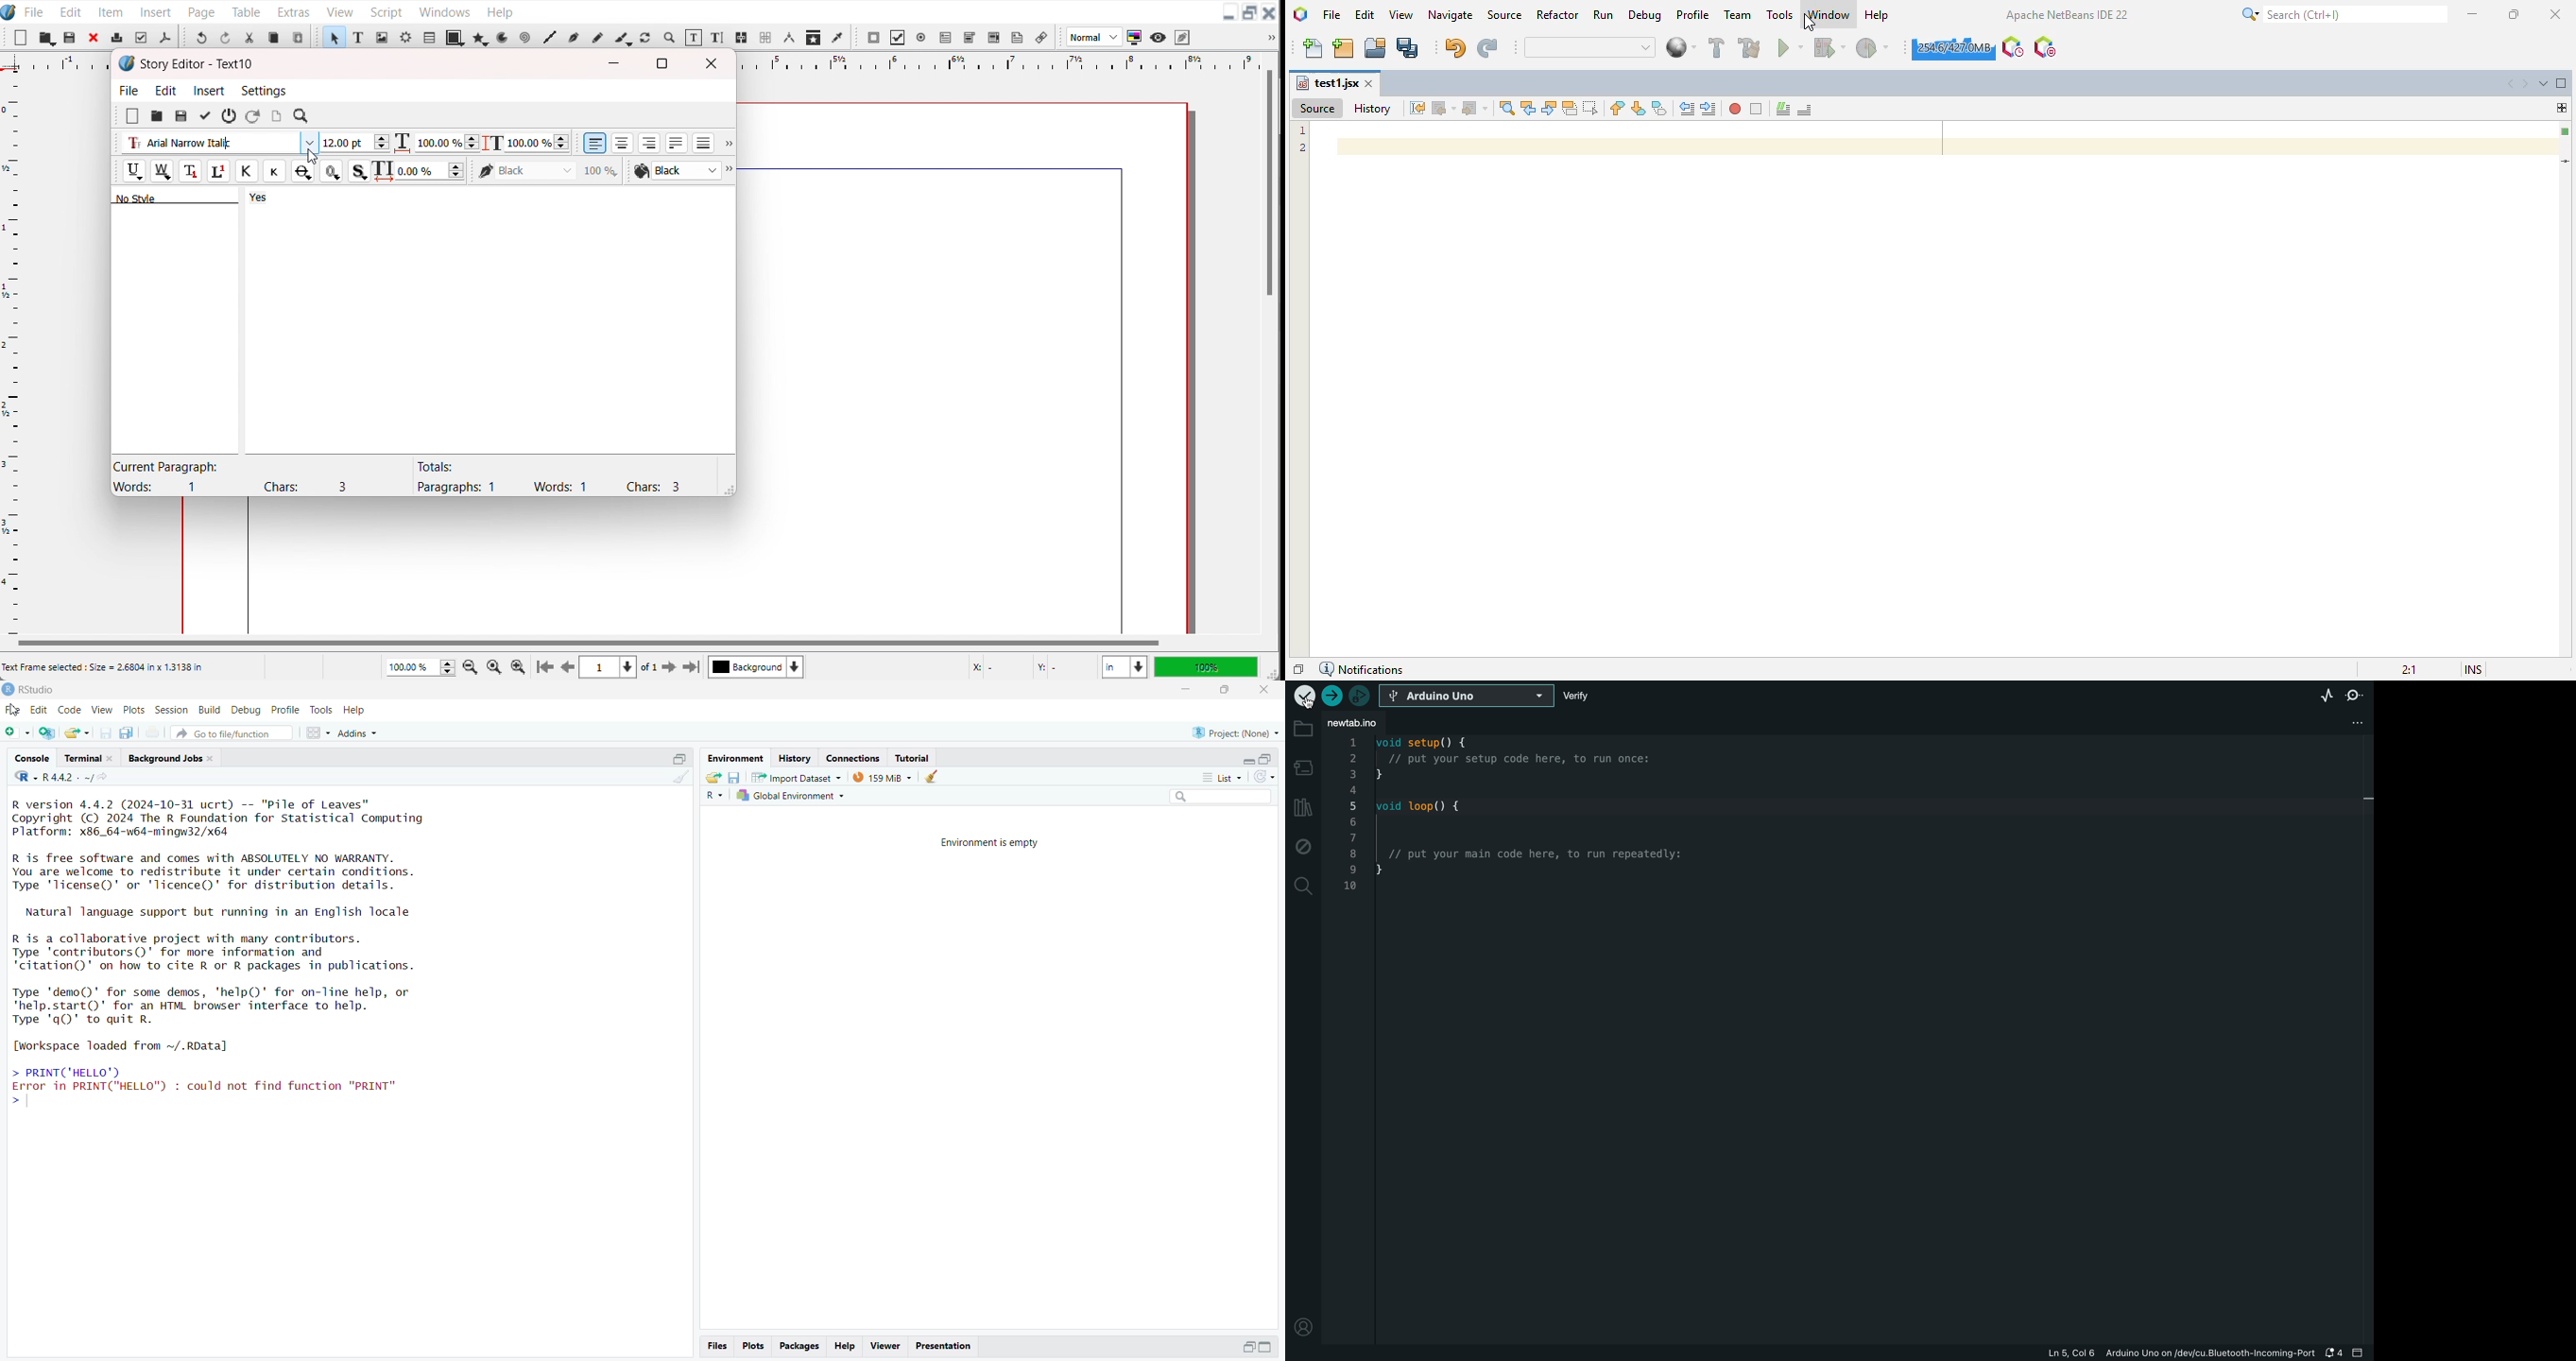 The width and height of the screenshot is (2576, 1372). I want to click on console log, so click(298, 960).